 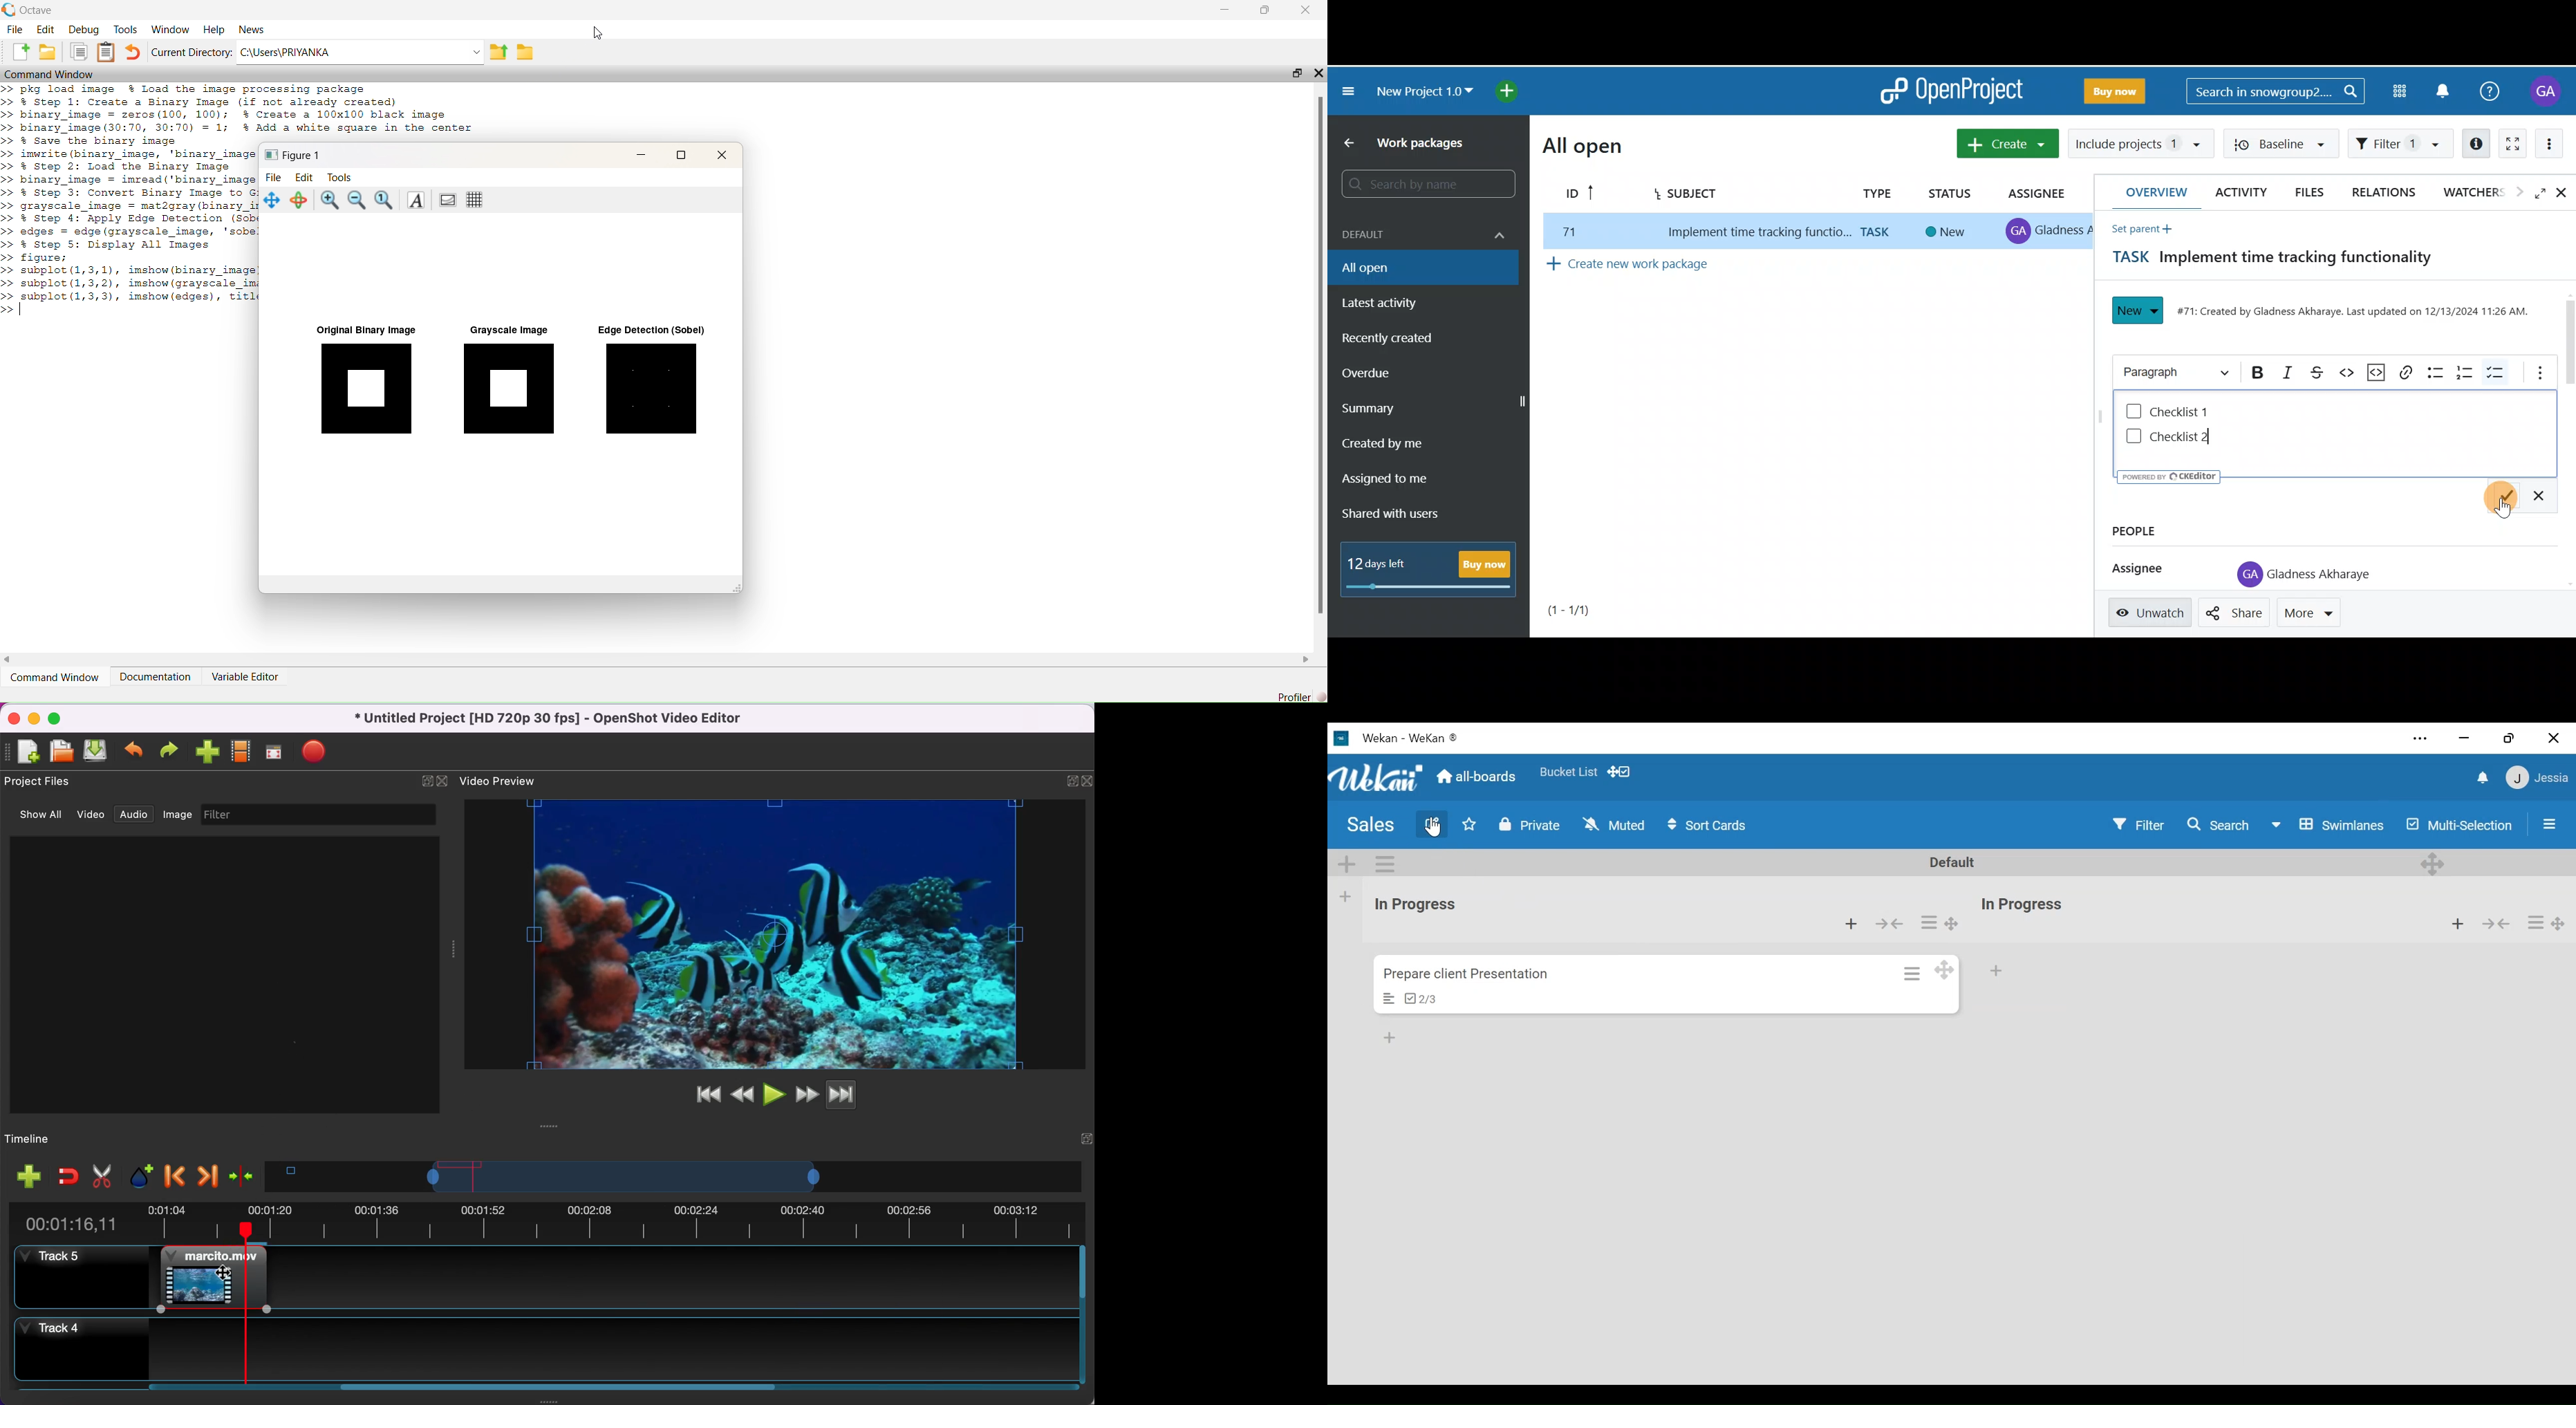 What do you see at coordinates (178, 814) in the screenshot?
I see `image` at bounding box center [178, 814].